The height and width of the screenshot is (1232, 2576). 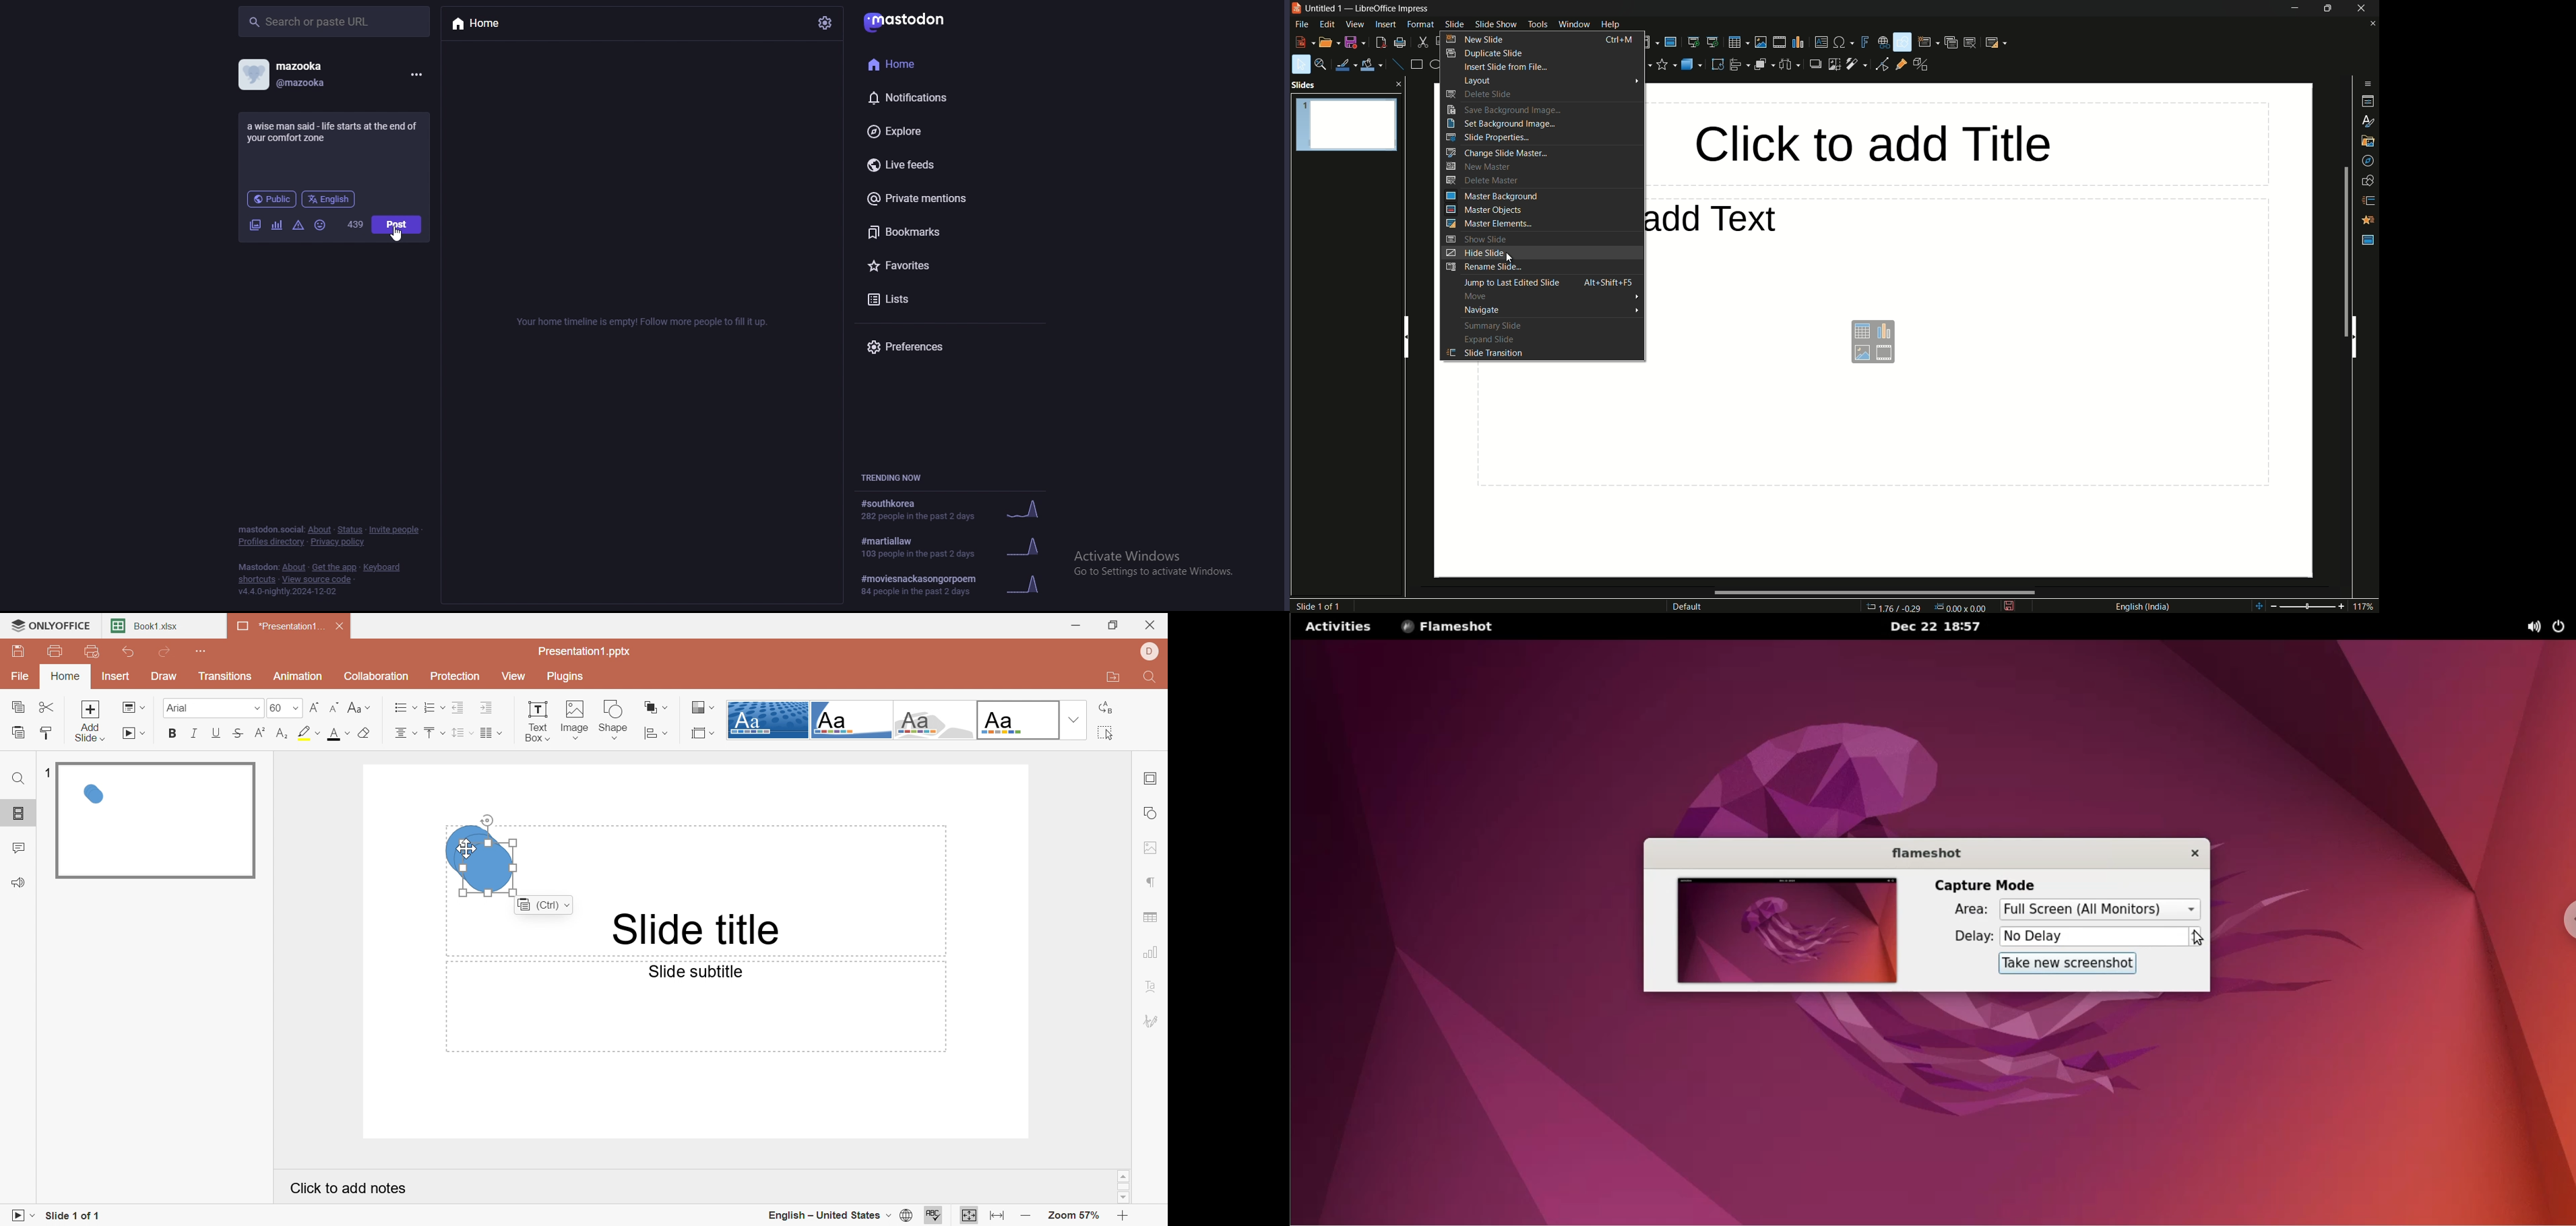 What do you see at coordinates (366, 734) in the screenshot?
I see `Clear style` at bounding box center [366, 734].